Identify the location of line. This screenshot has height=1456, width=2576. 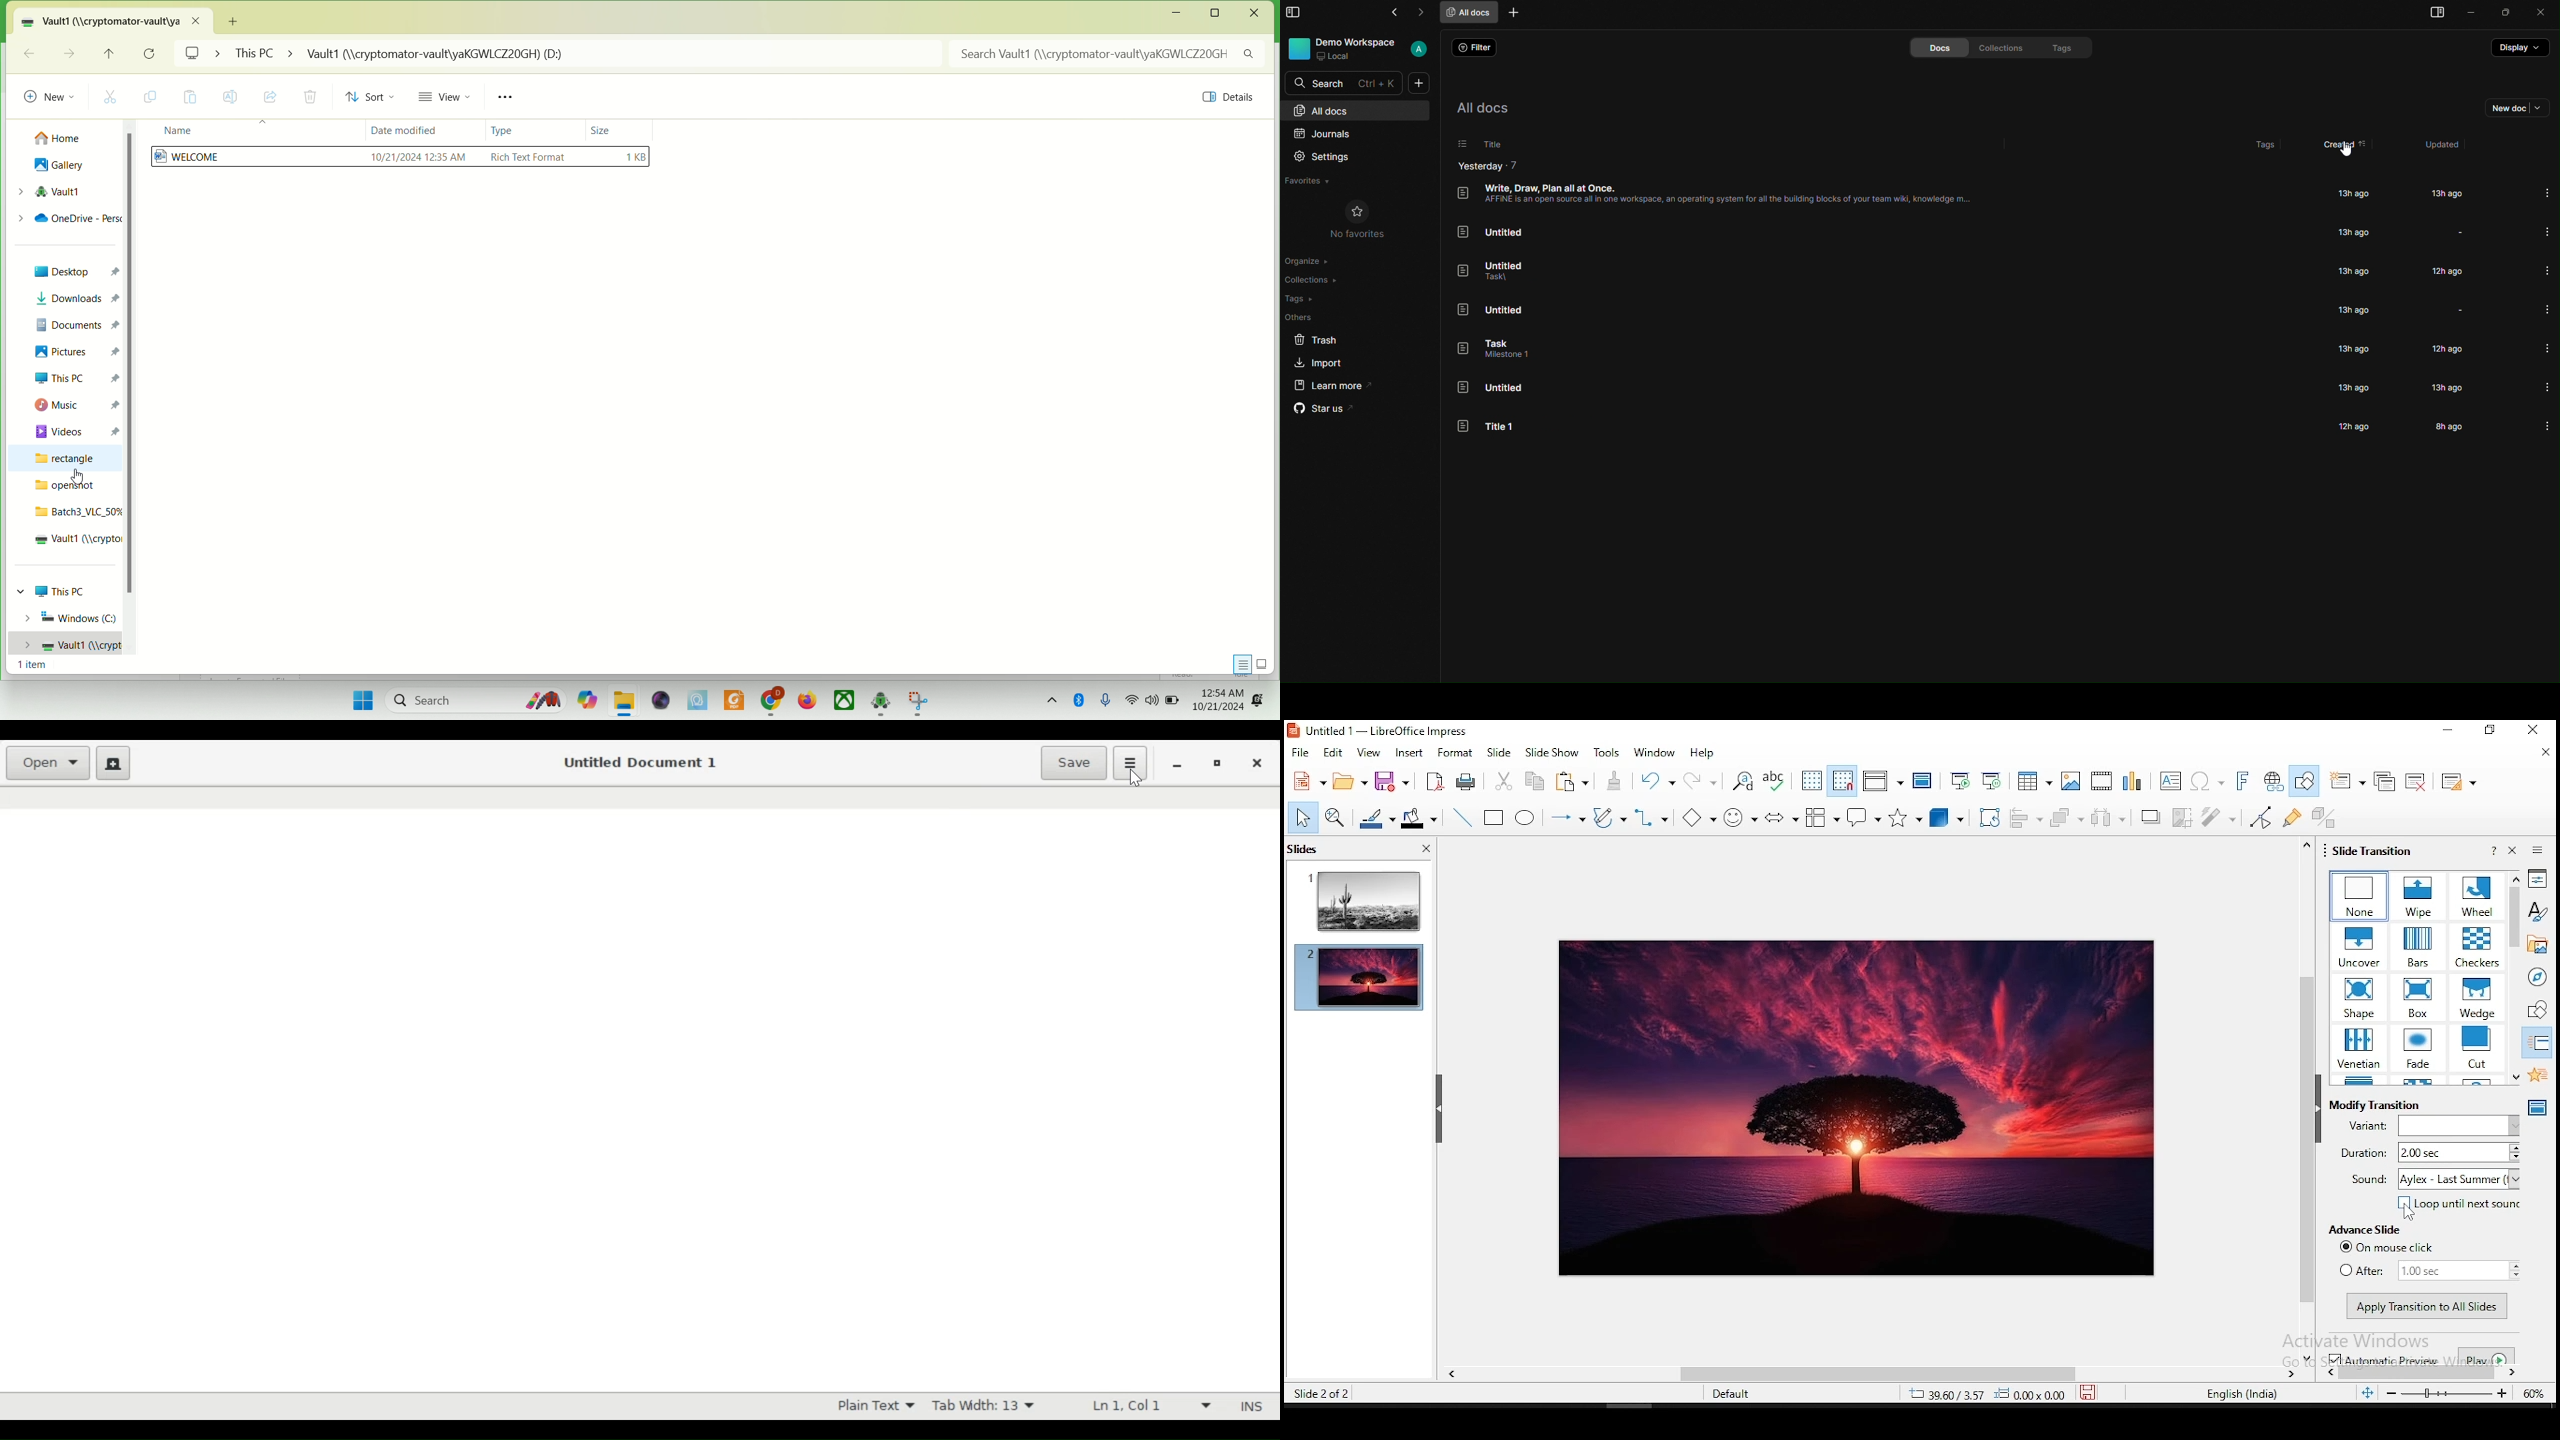
(1462, 817).